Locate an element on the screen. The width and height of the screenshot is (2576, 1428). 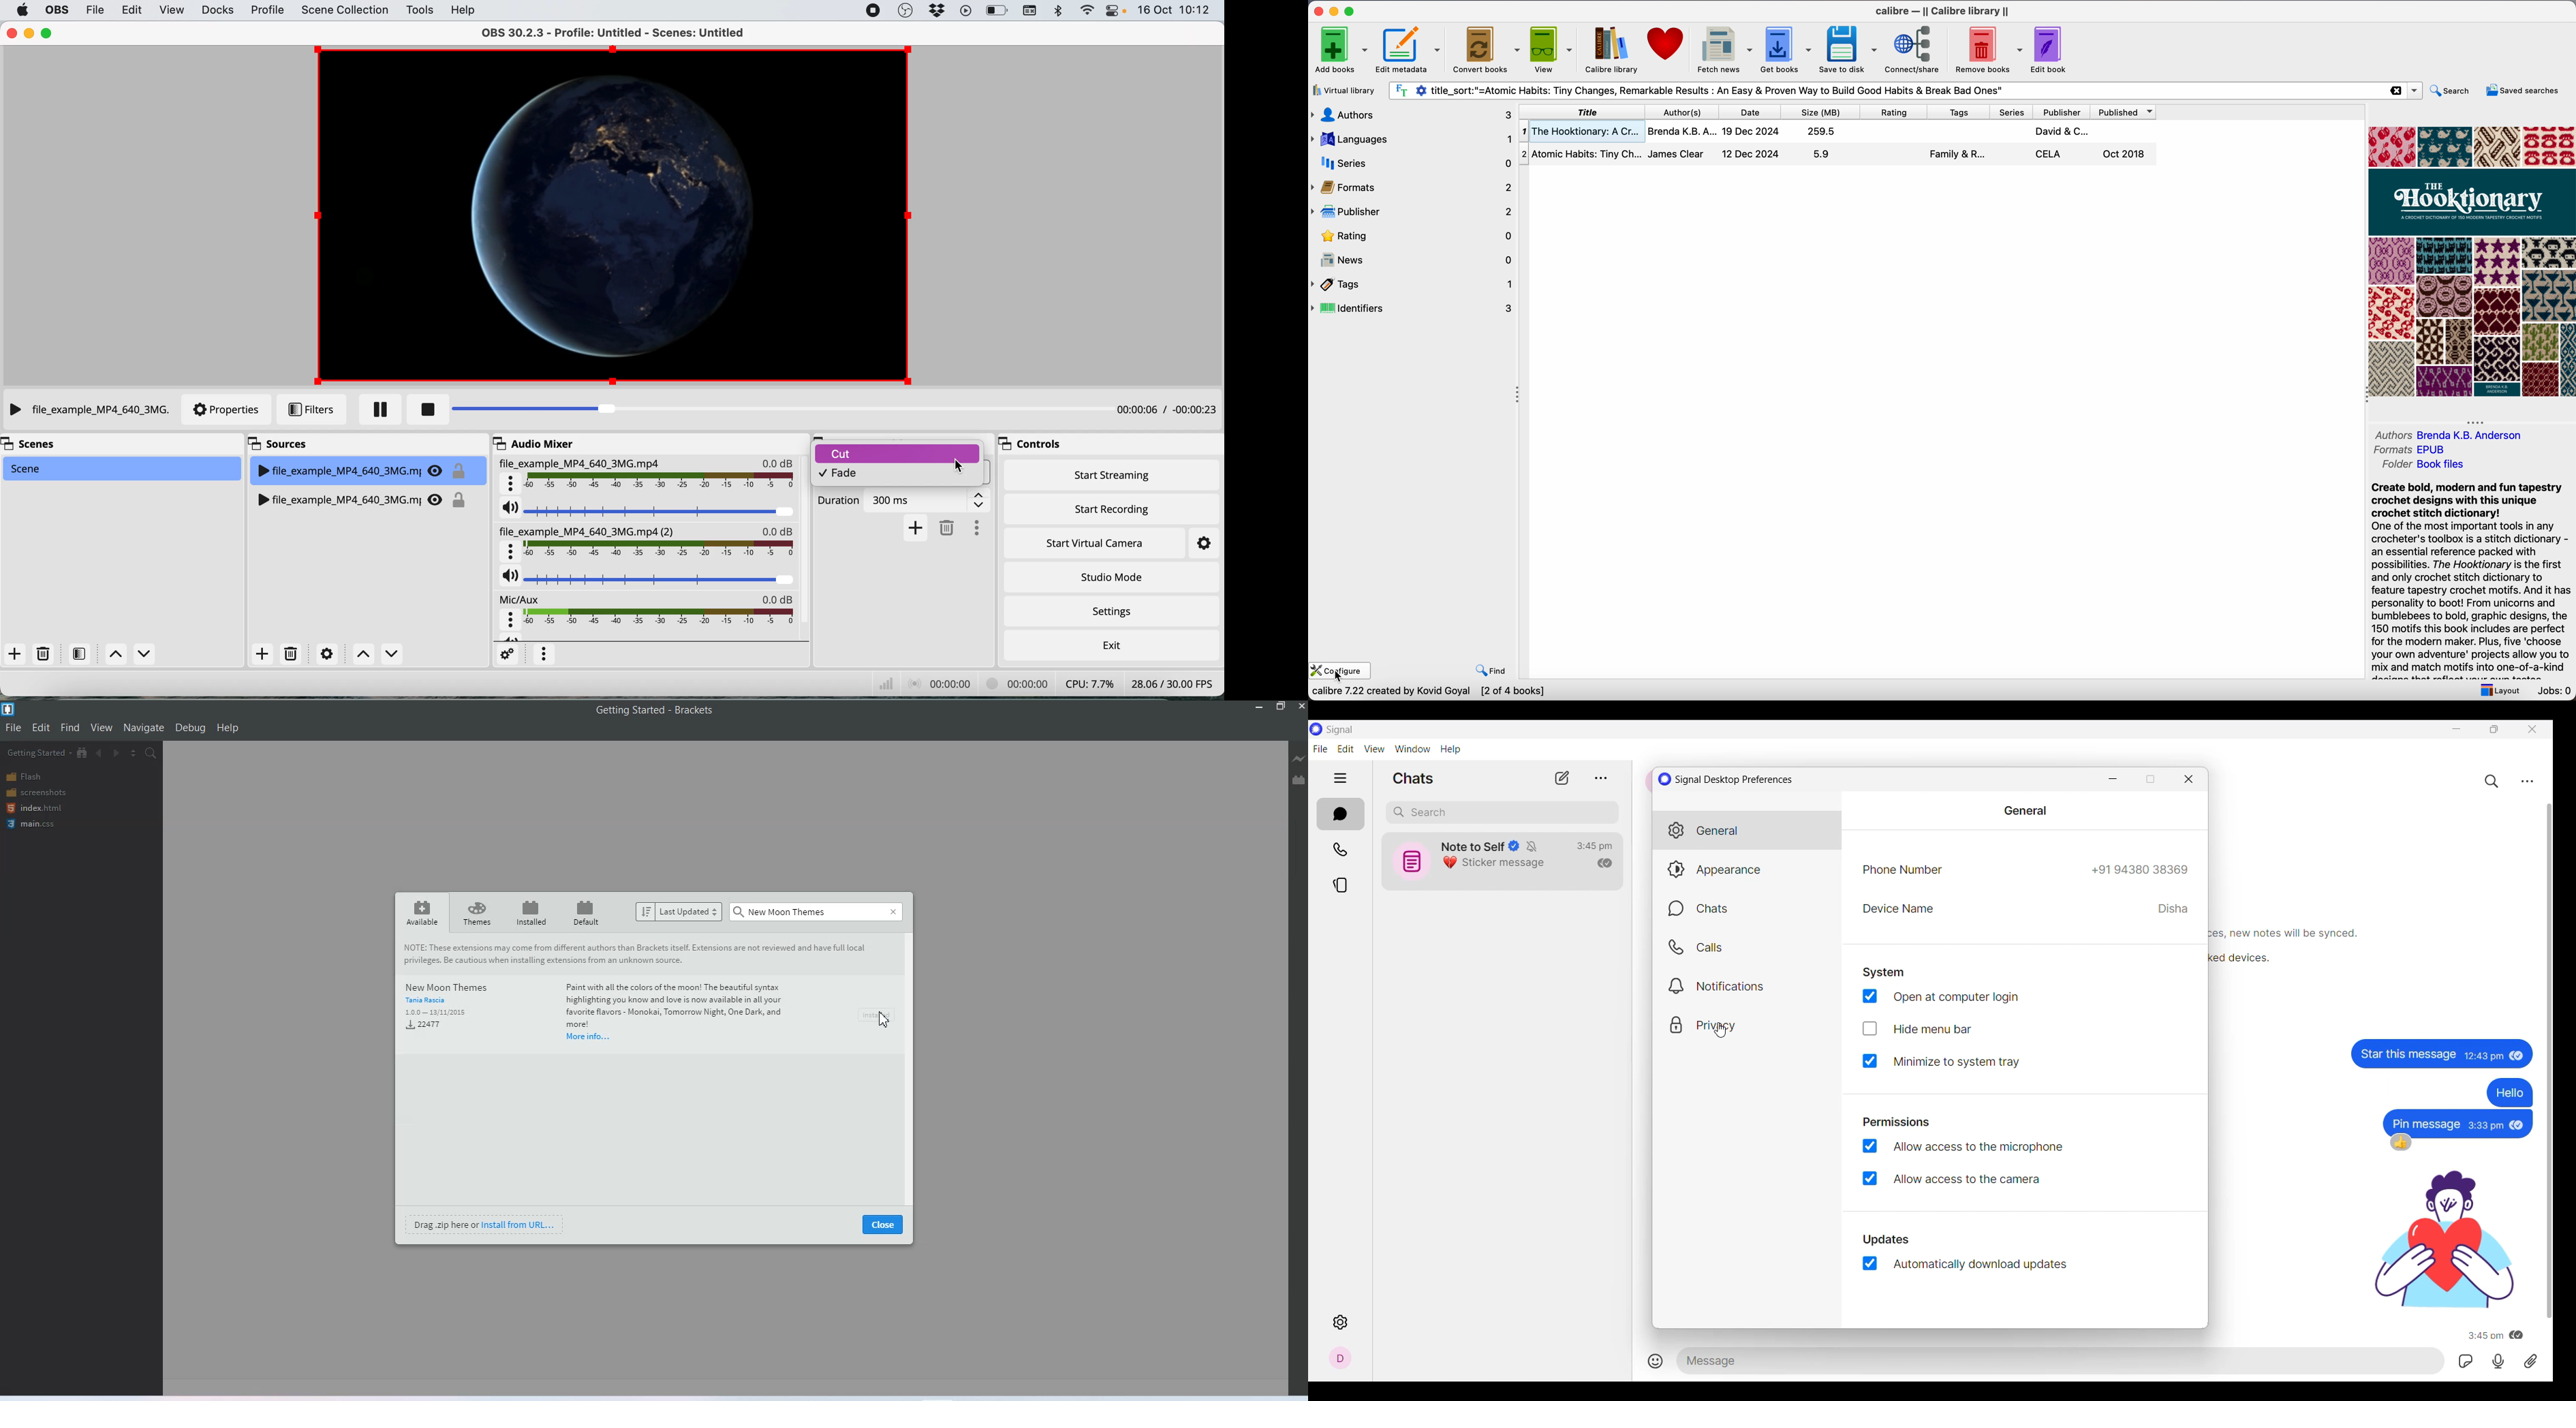
cursor is located at coordinates (1339, 676).